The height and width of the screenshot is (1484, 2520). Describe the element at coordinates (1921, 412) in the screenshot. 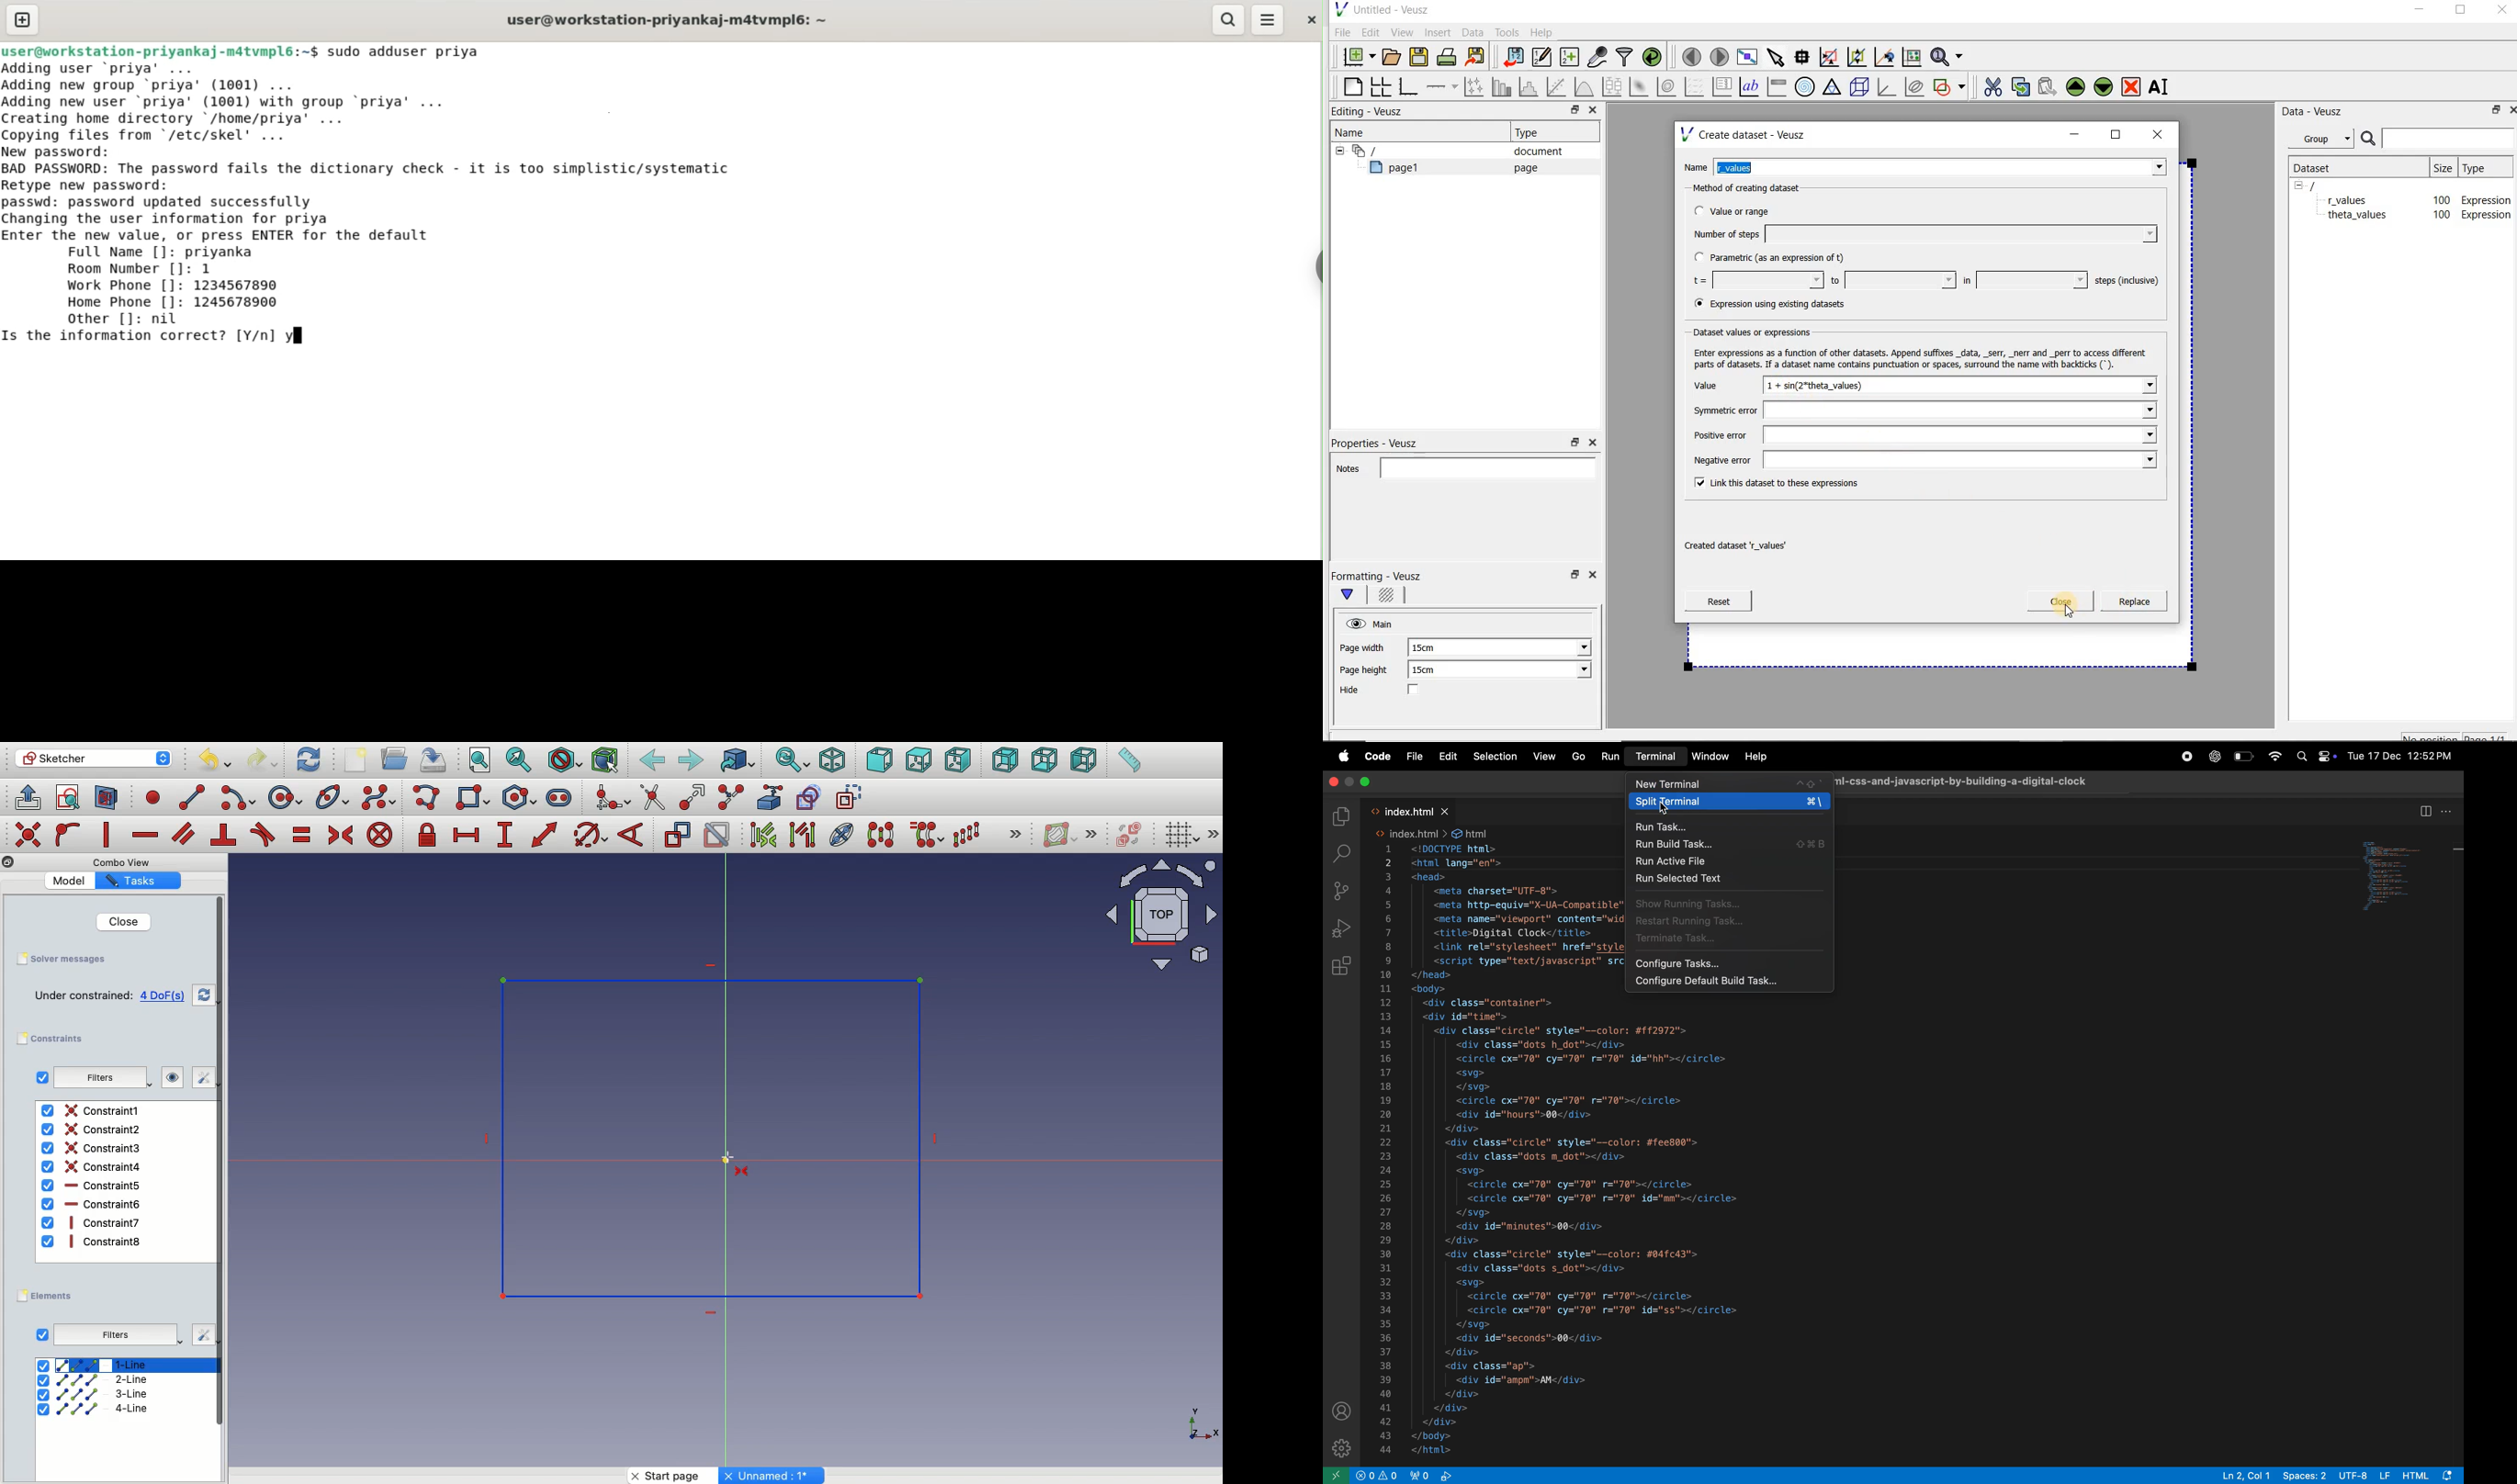

I see `Symmetric error` at that location.